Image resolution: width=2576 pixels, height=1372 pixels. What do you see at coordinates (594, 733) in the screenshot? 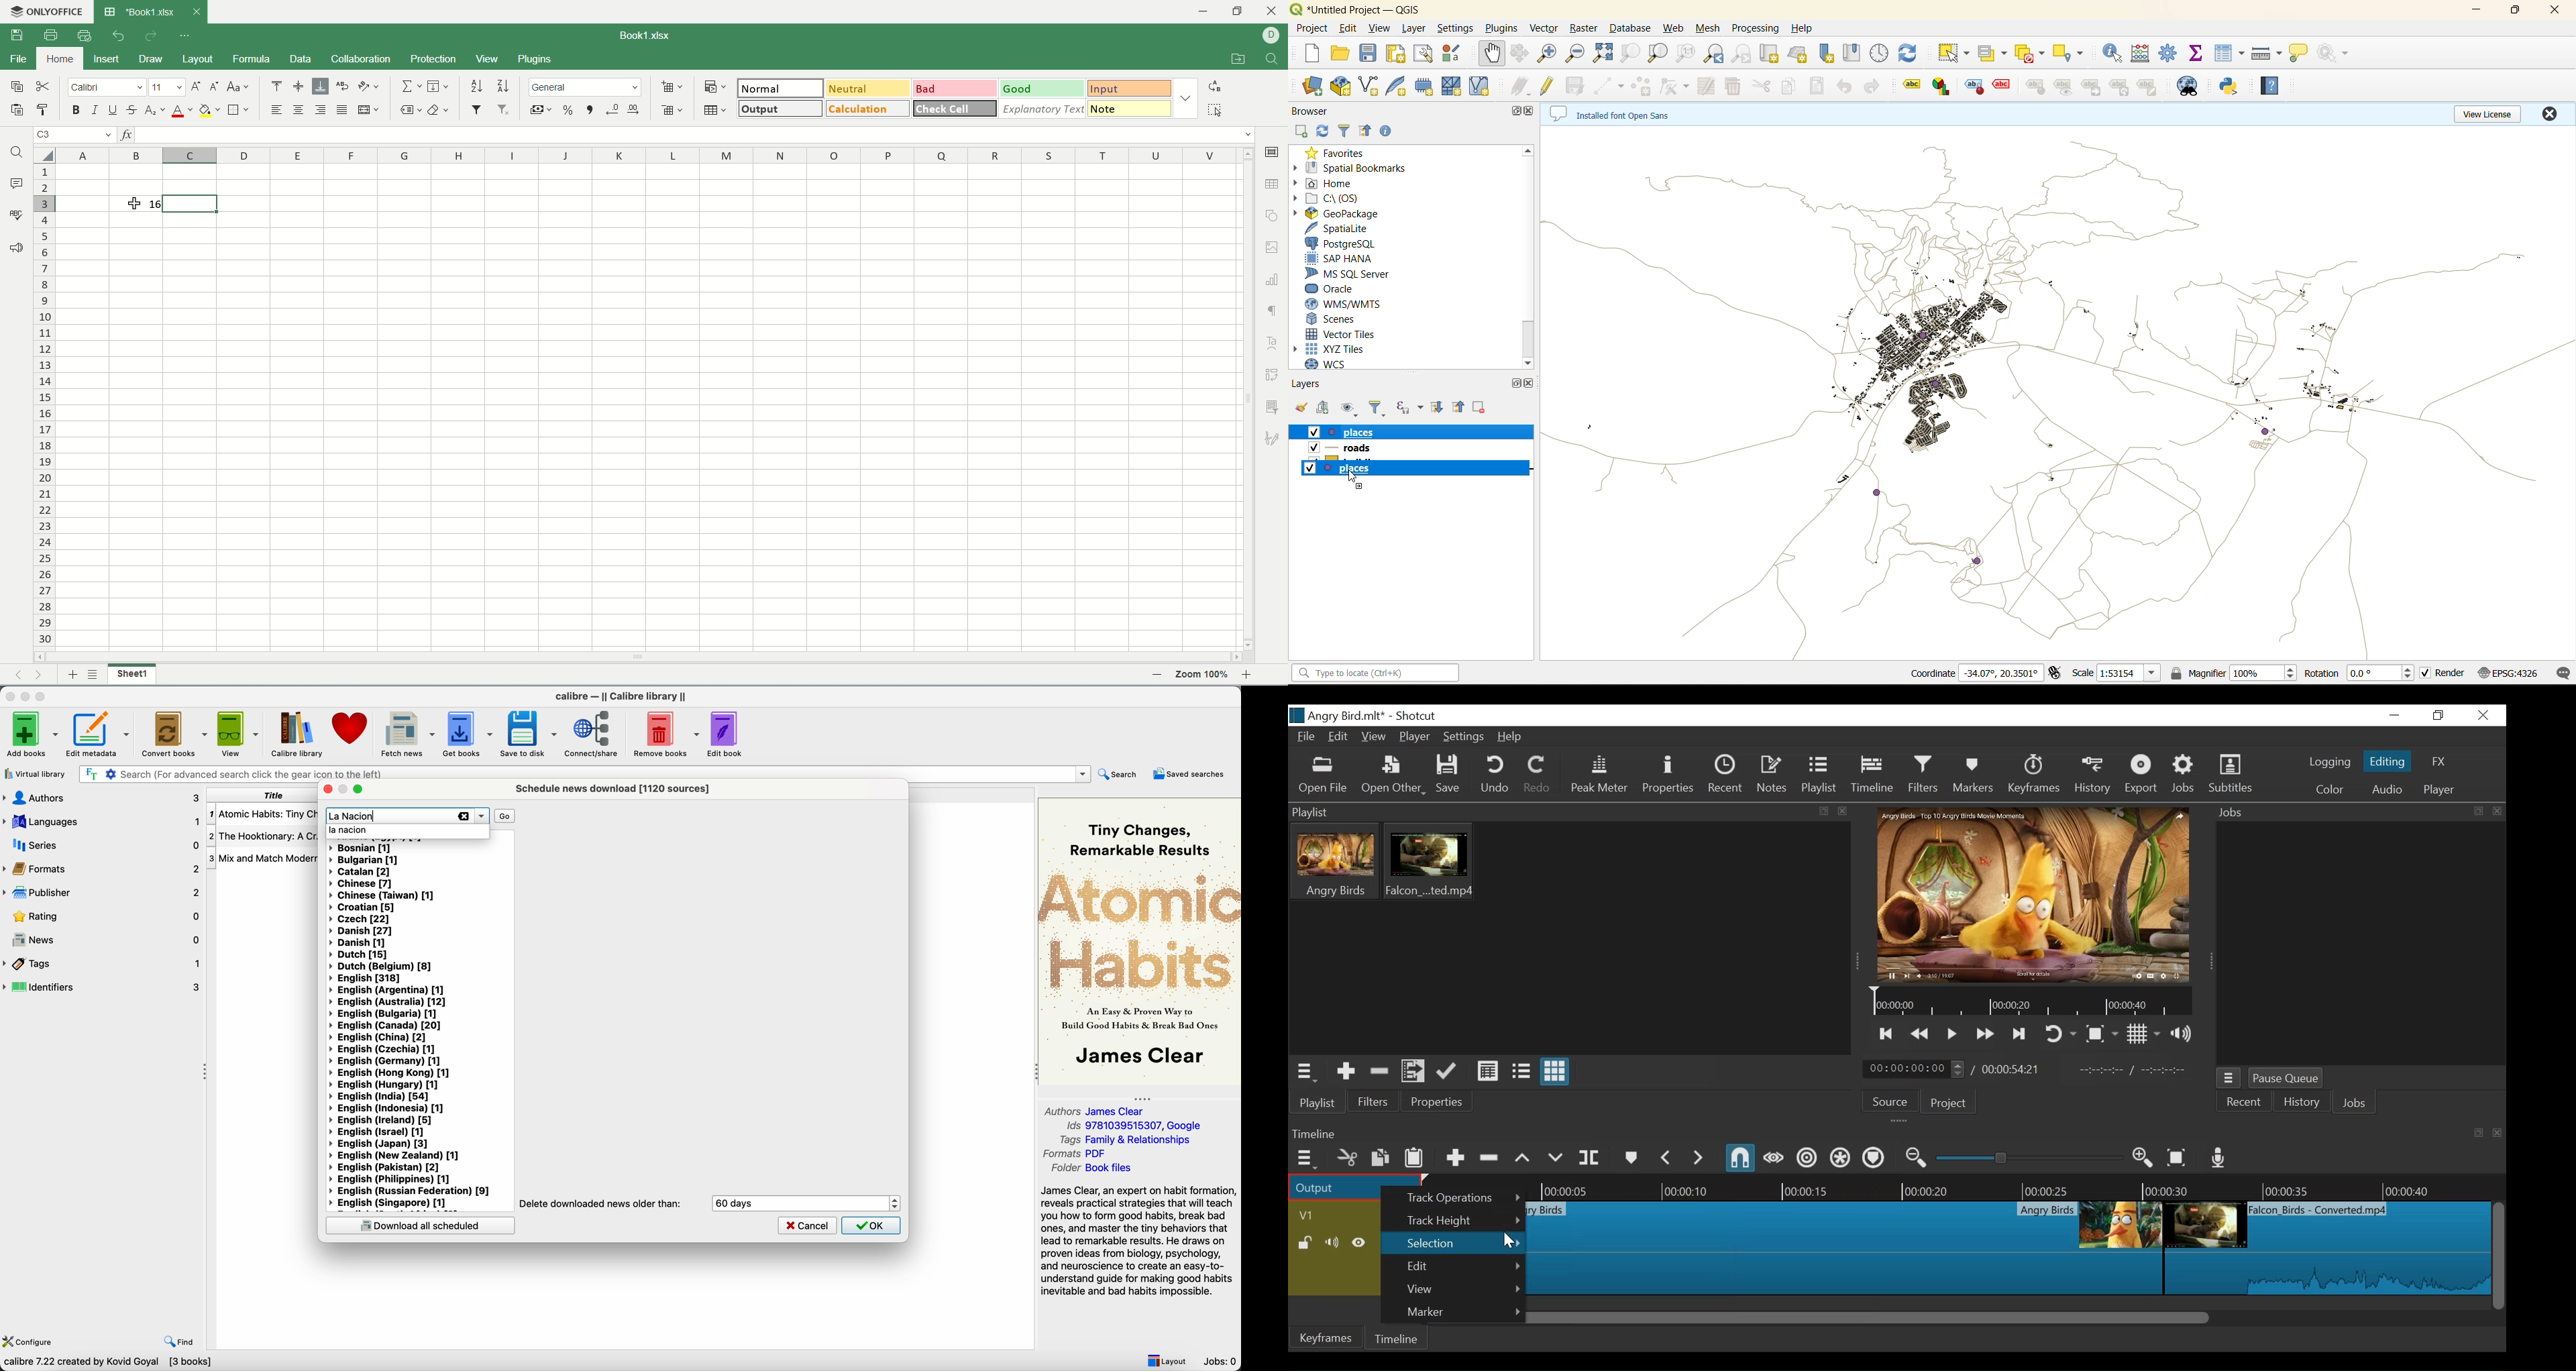
I see `connect/share` at bounding box center [594, 733].